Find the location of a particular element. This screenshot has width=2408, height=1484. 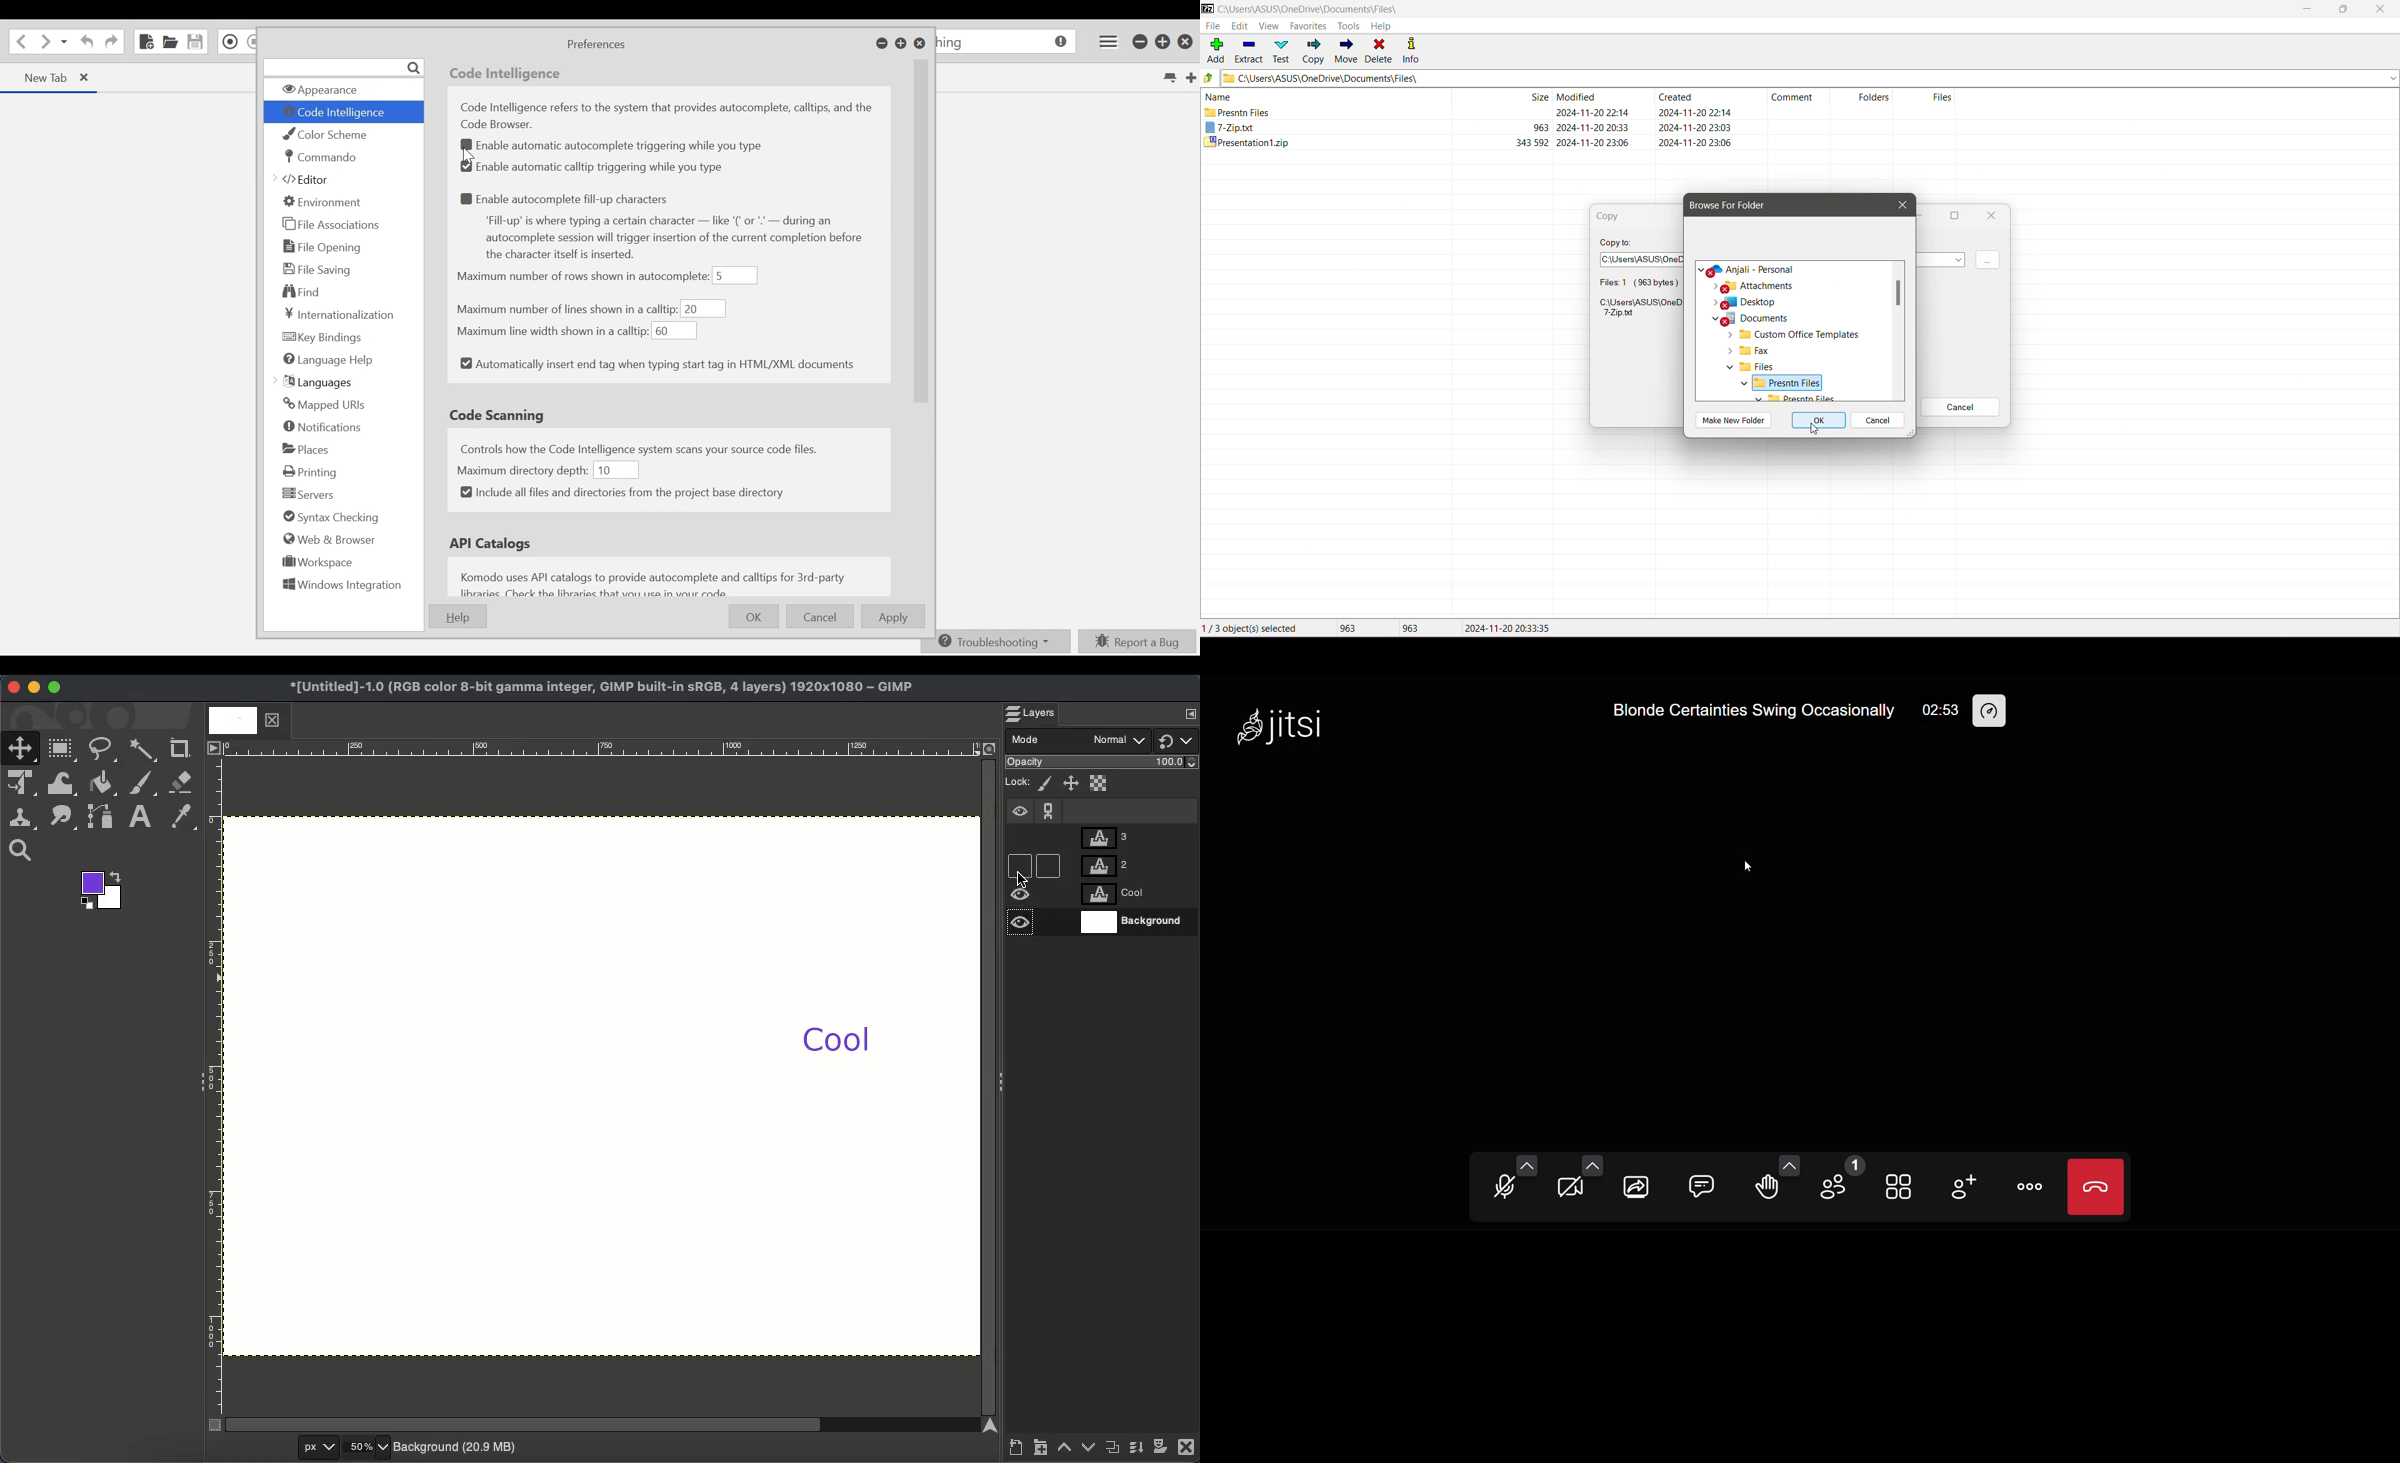

ok is located at coordinates (1815, 420).